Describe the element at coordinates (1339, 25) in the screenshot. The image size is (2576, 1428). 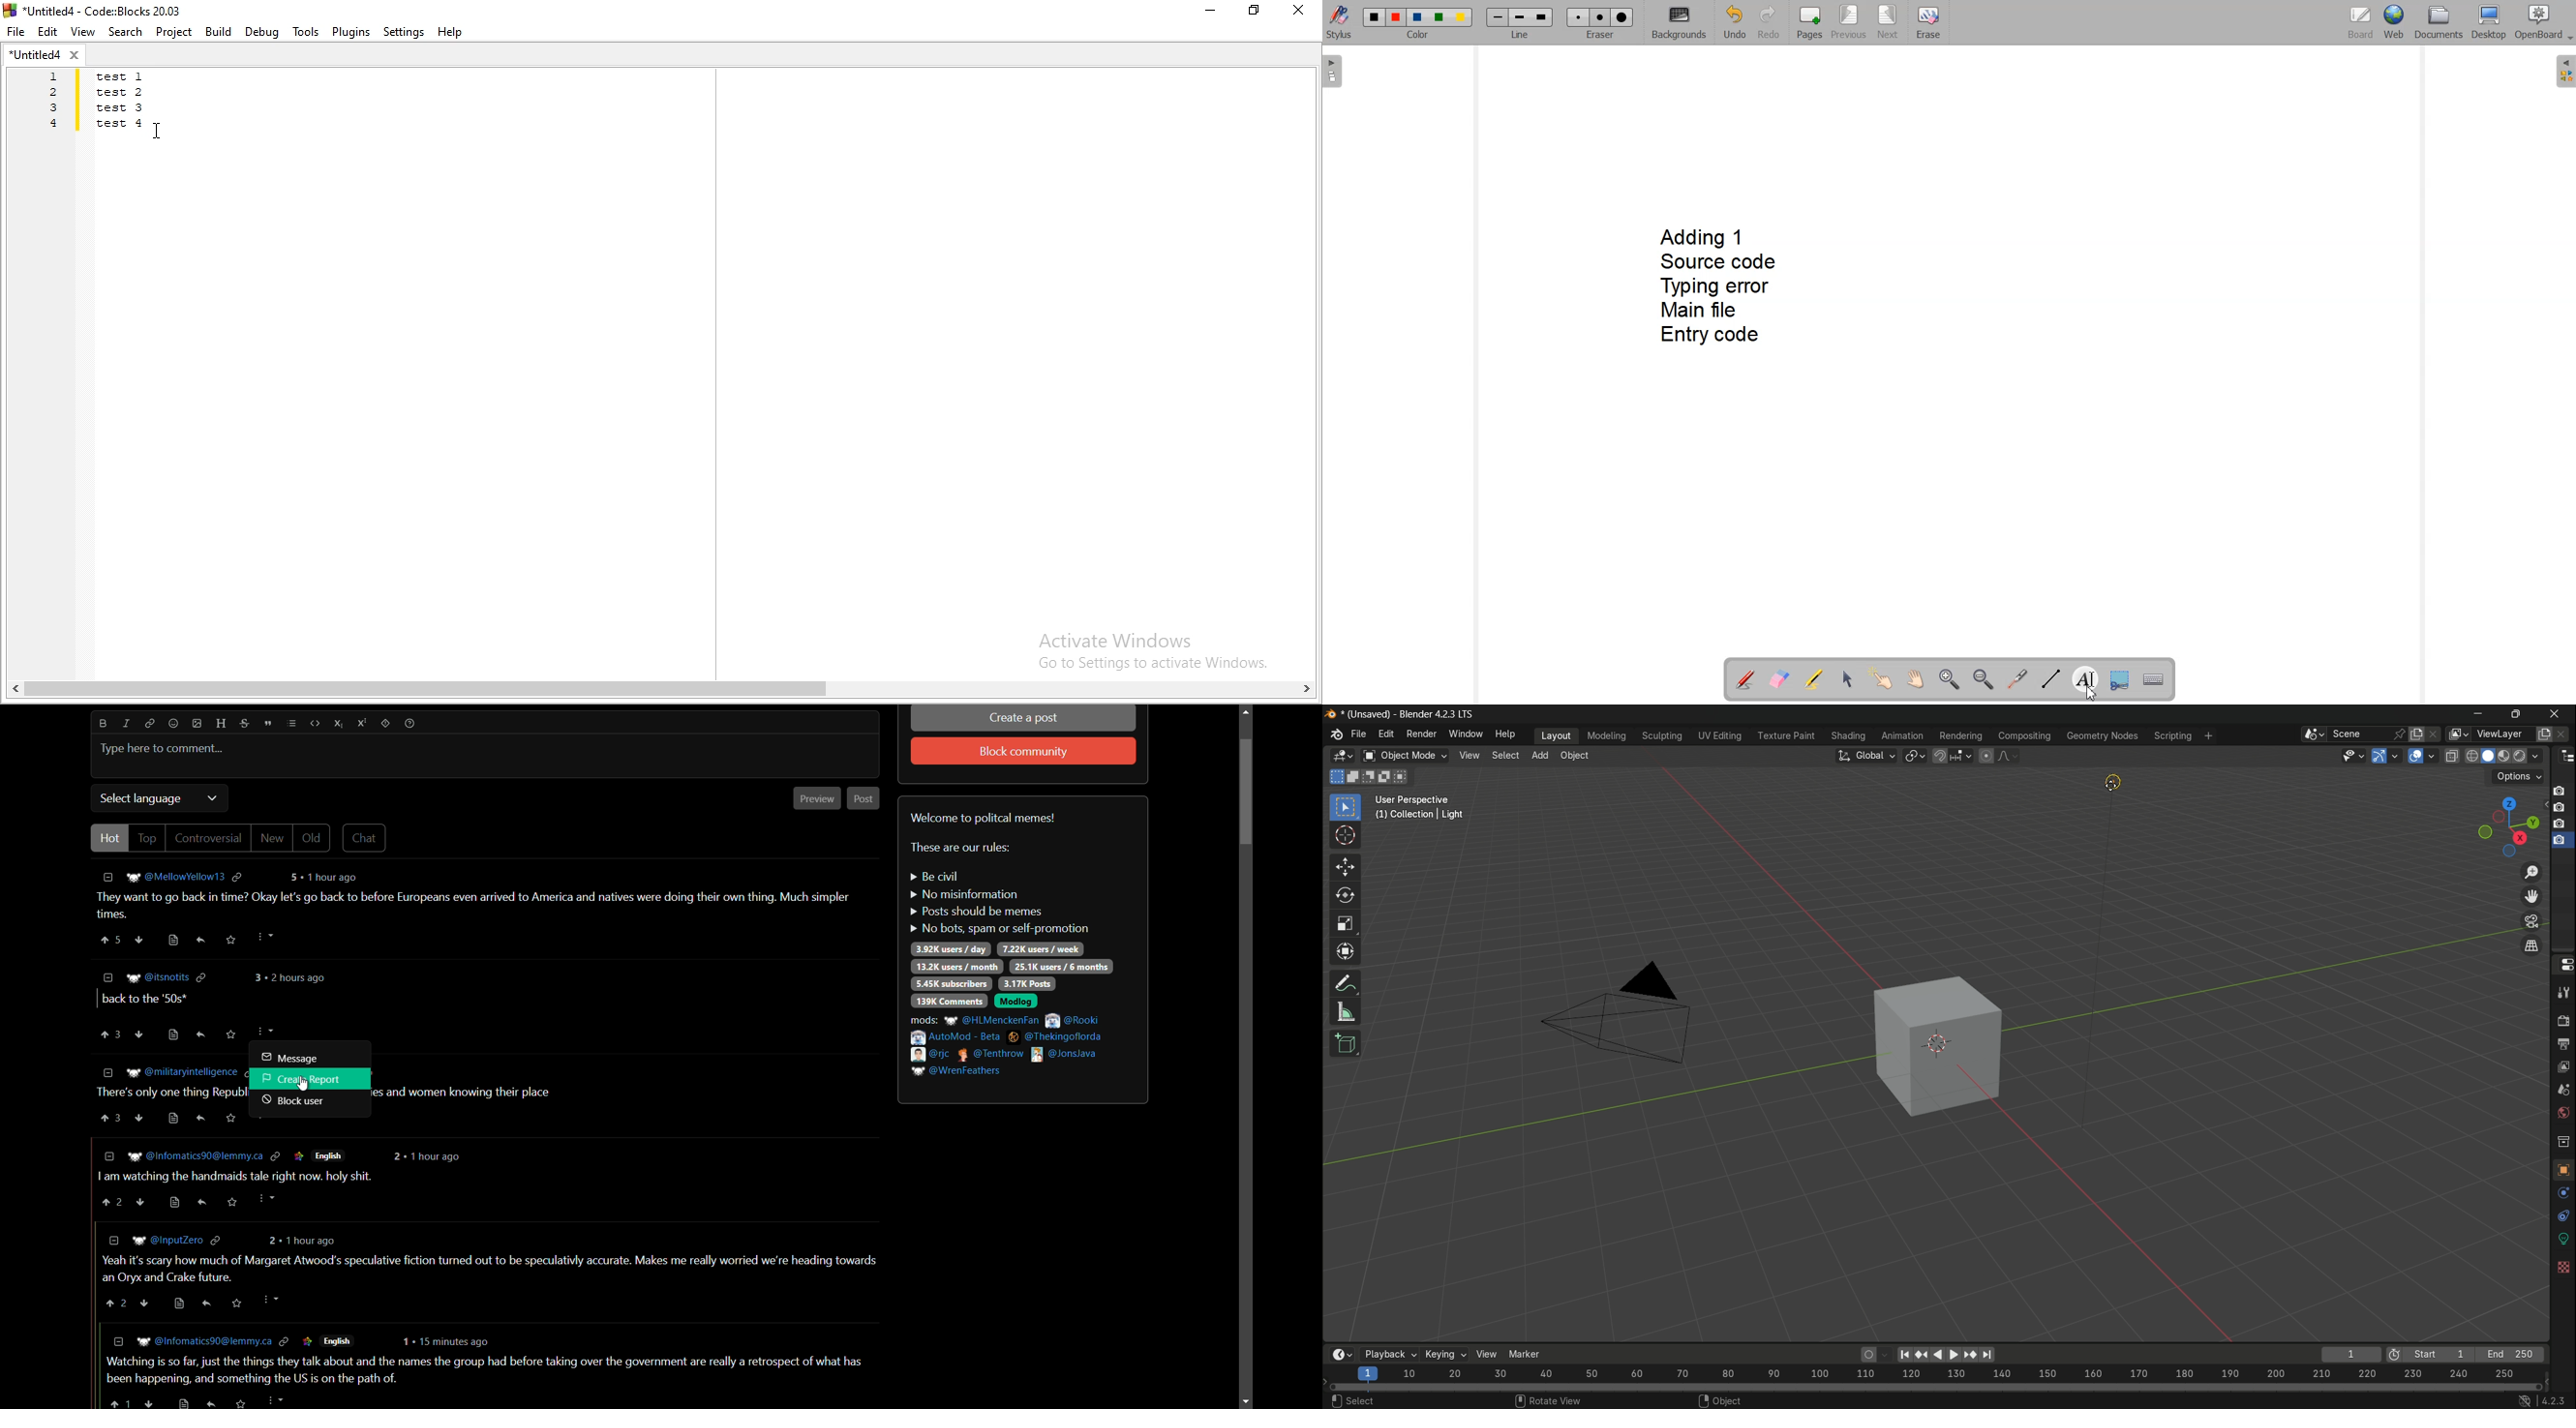
I see `Stylus` at that location.